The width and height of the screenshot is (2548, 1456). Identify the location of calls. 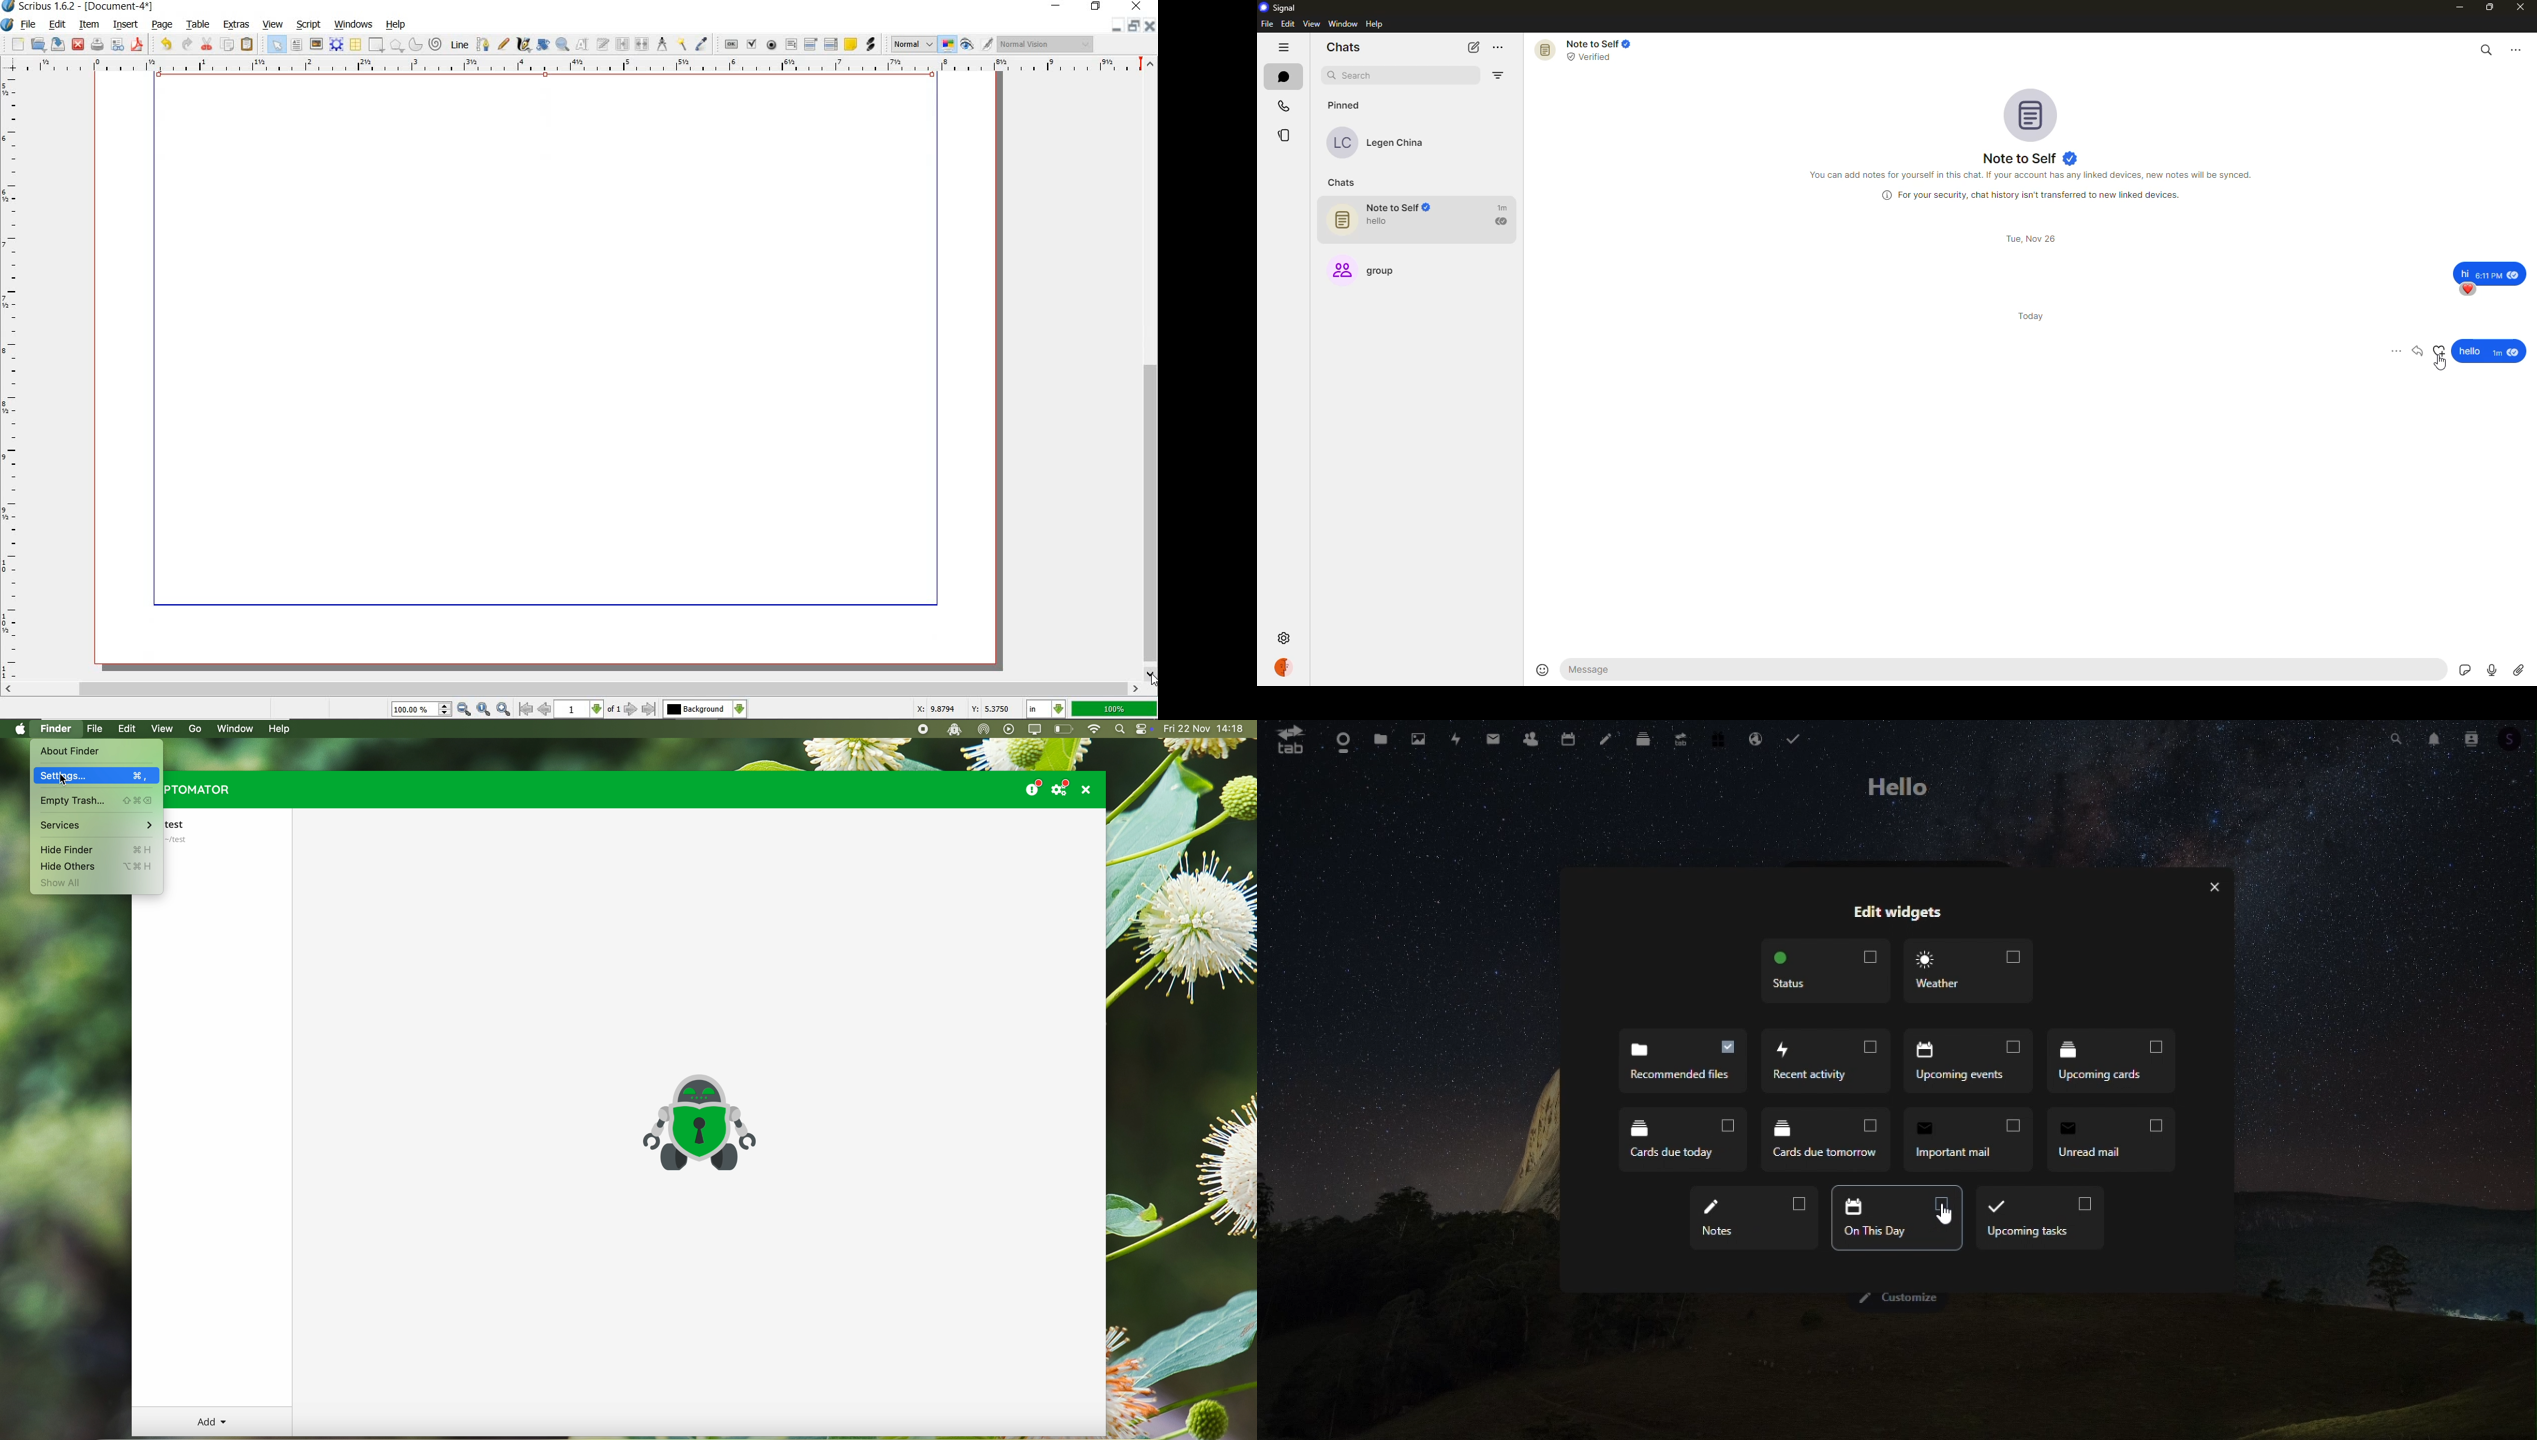
(1284, 105).